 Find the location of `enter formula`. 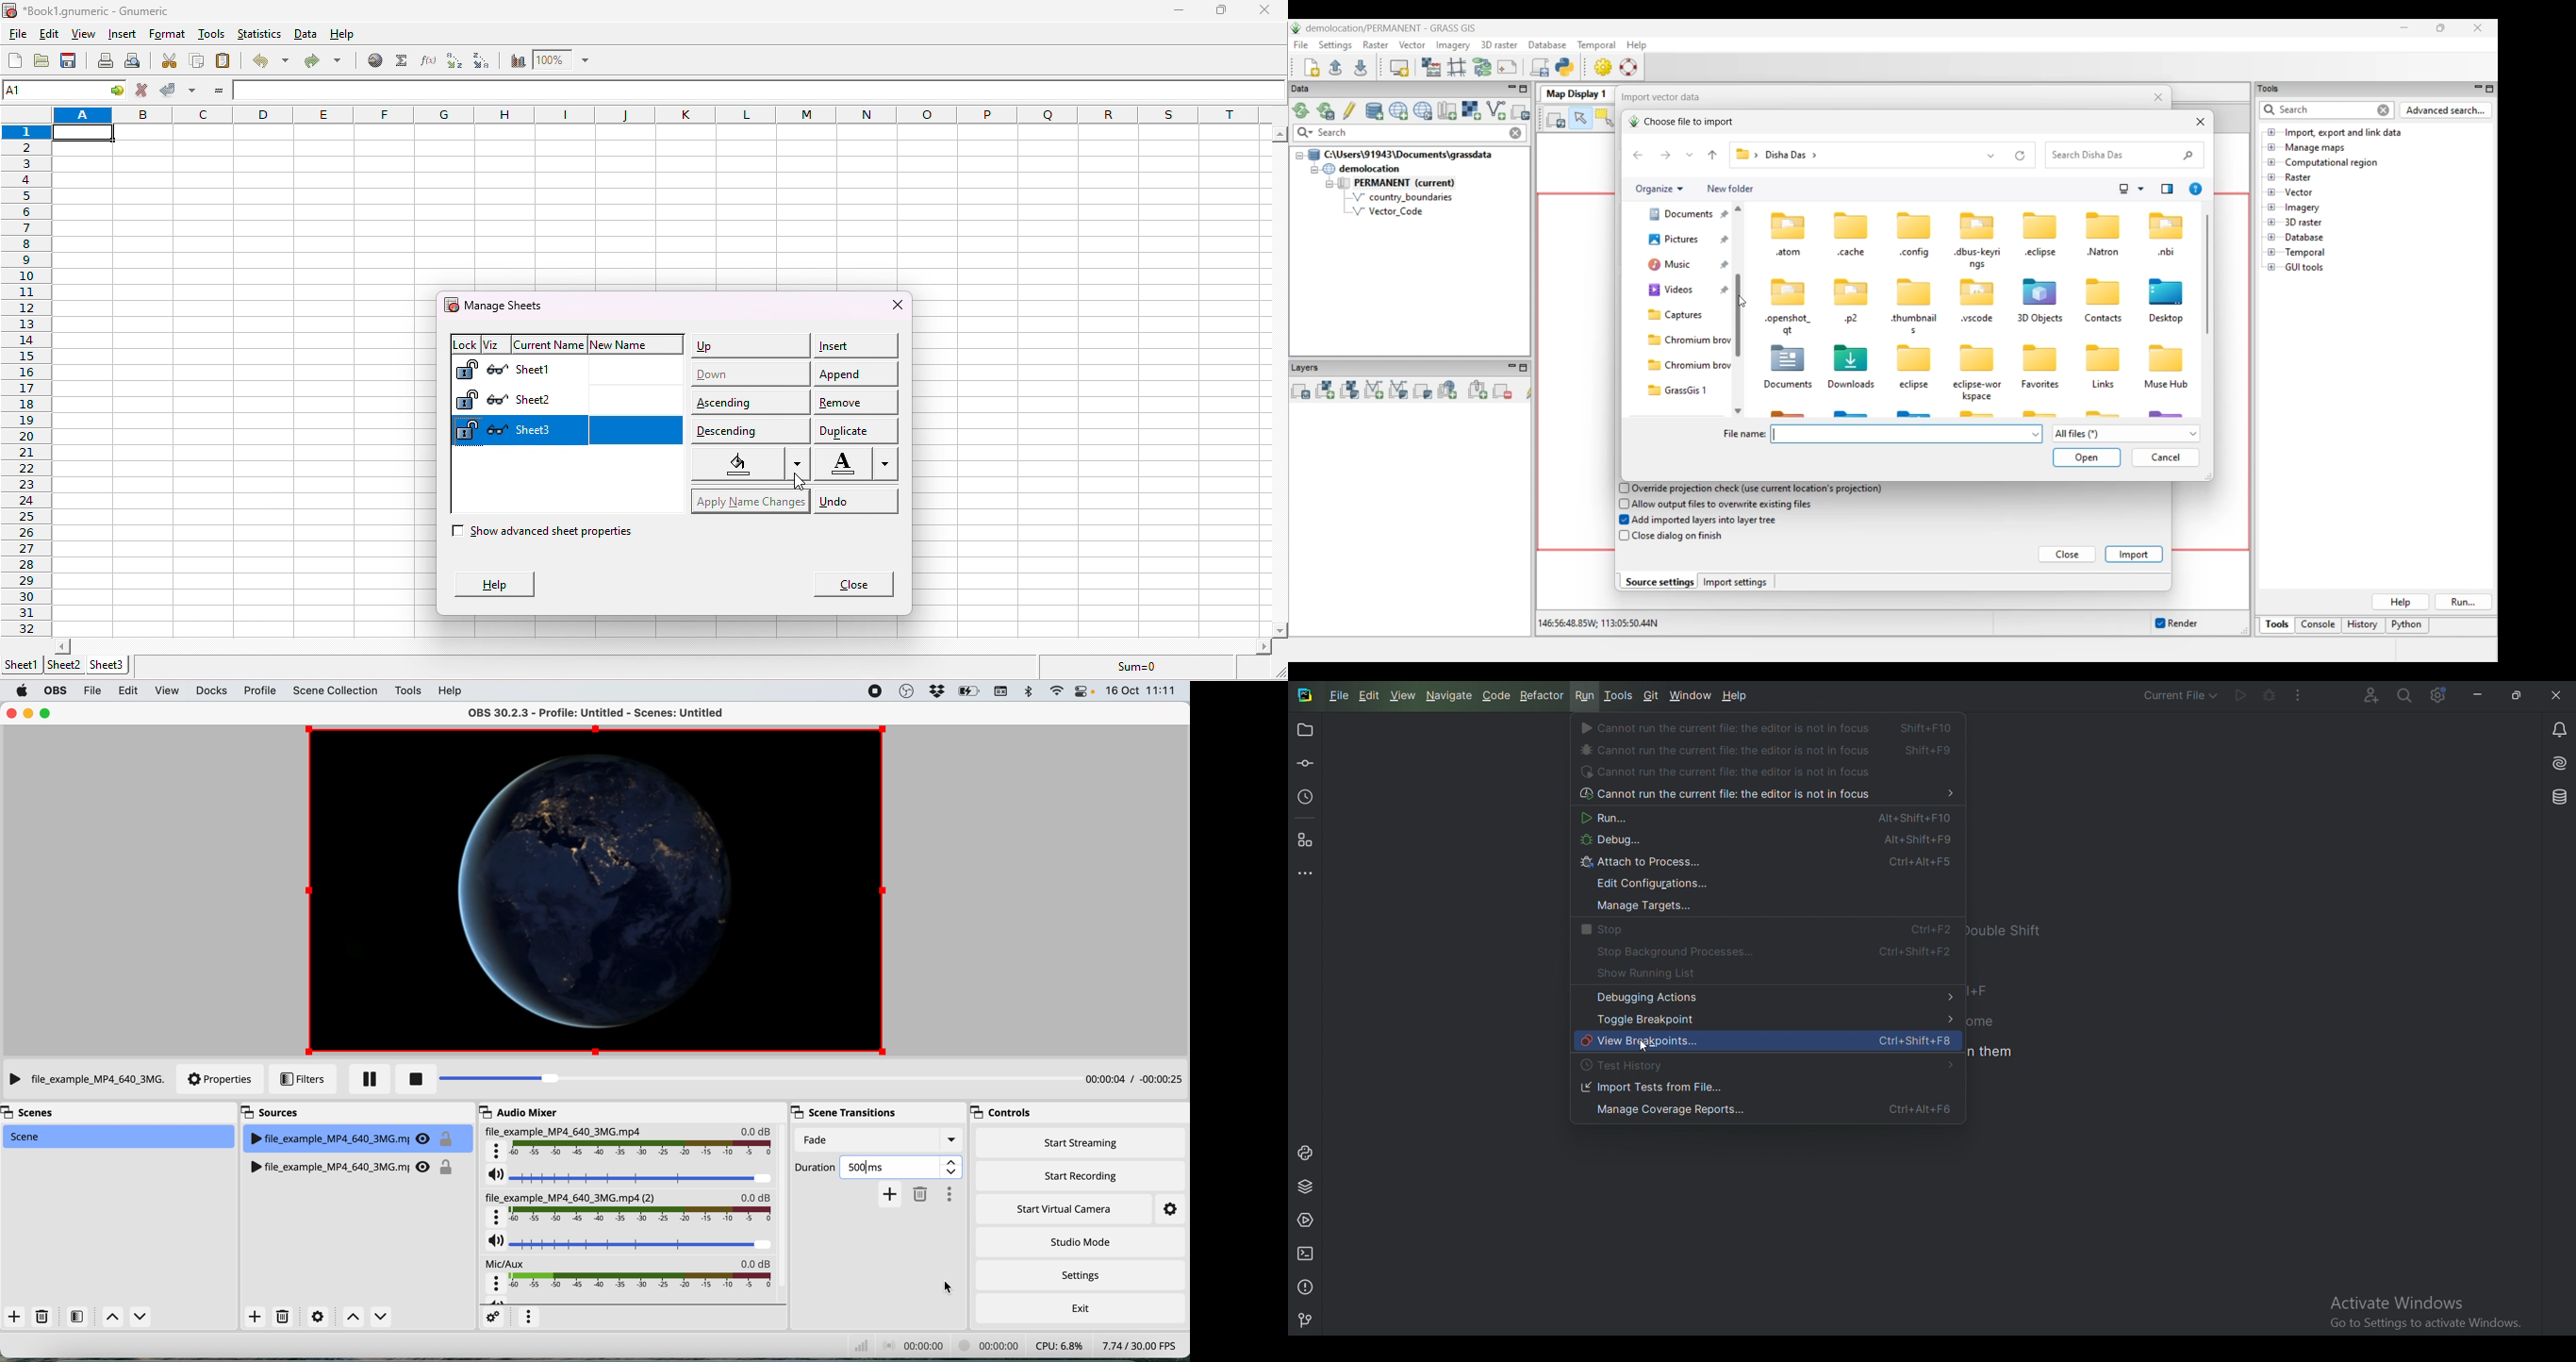

enter formula is located at coordinates (215, 90).